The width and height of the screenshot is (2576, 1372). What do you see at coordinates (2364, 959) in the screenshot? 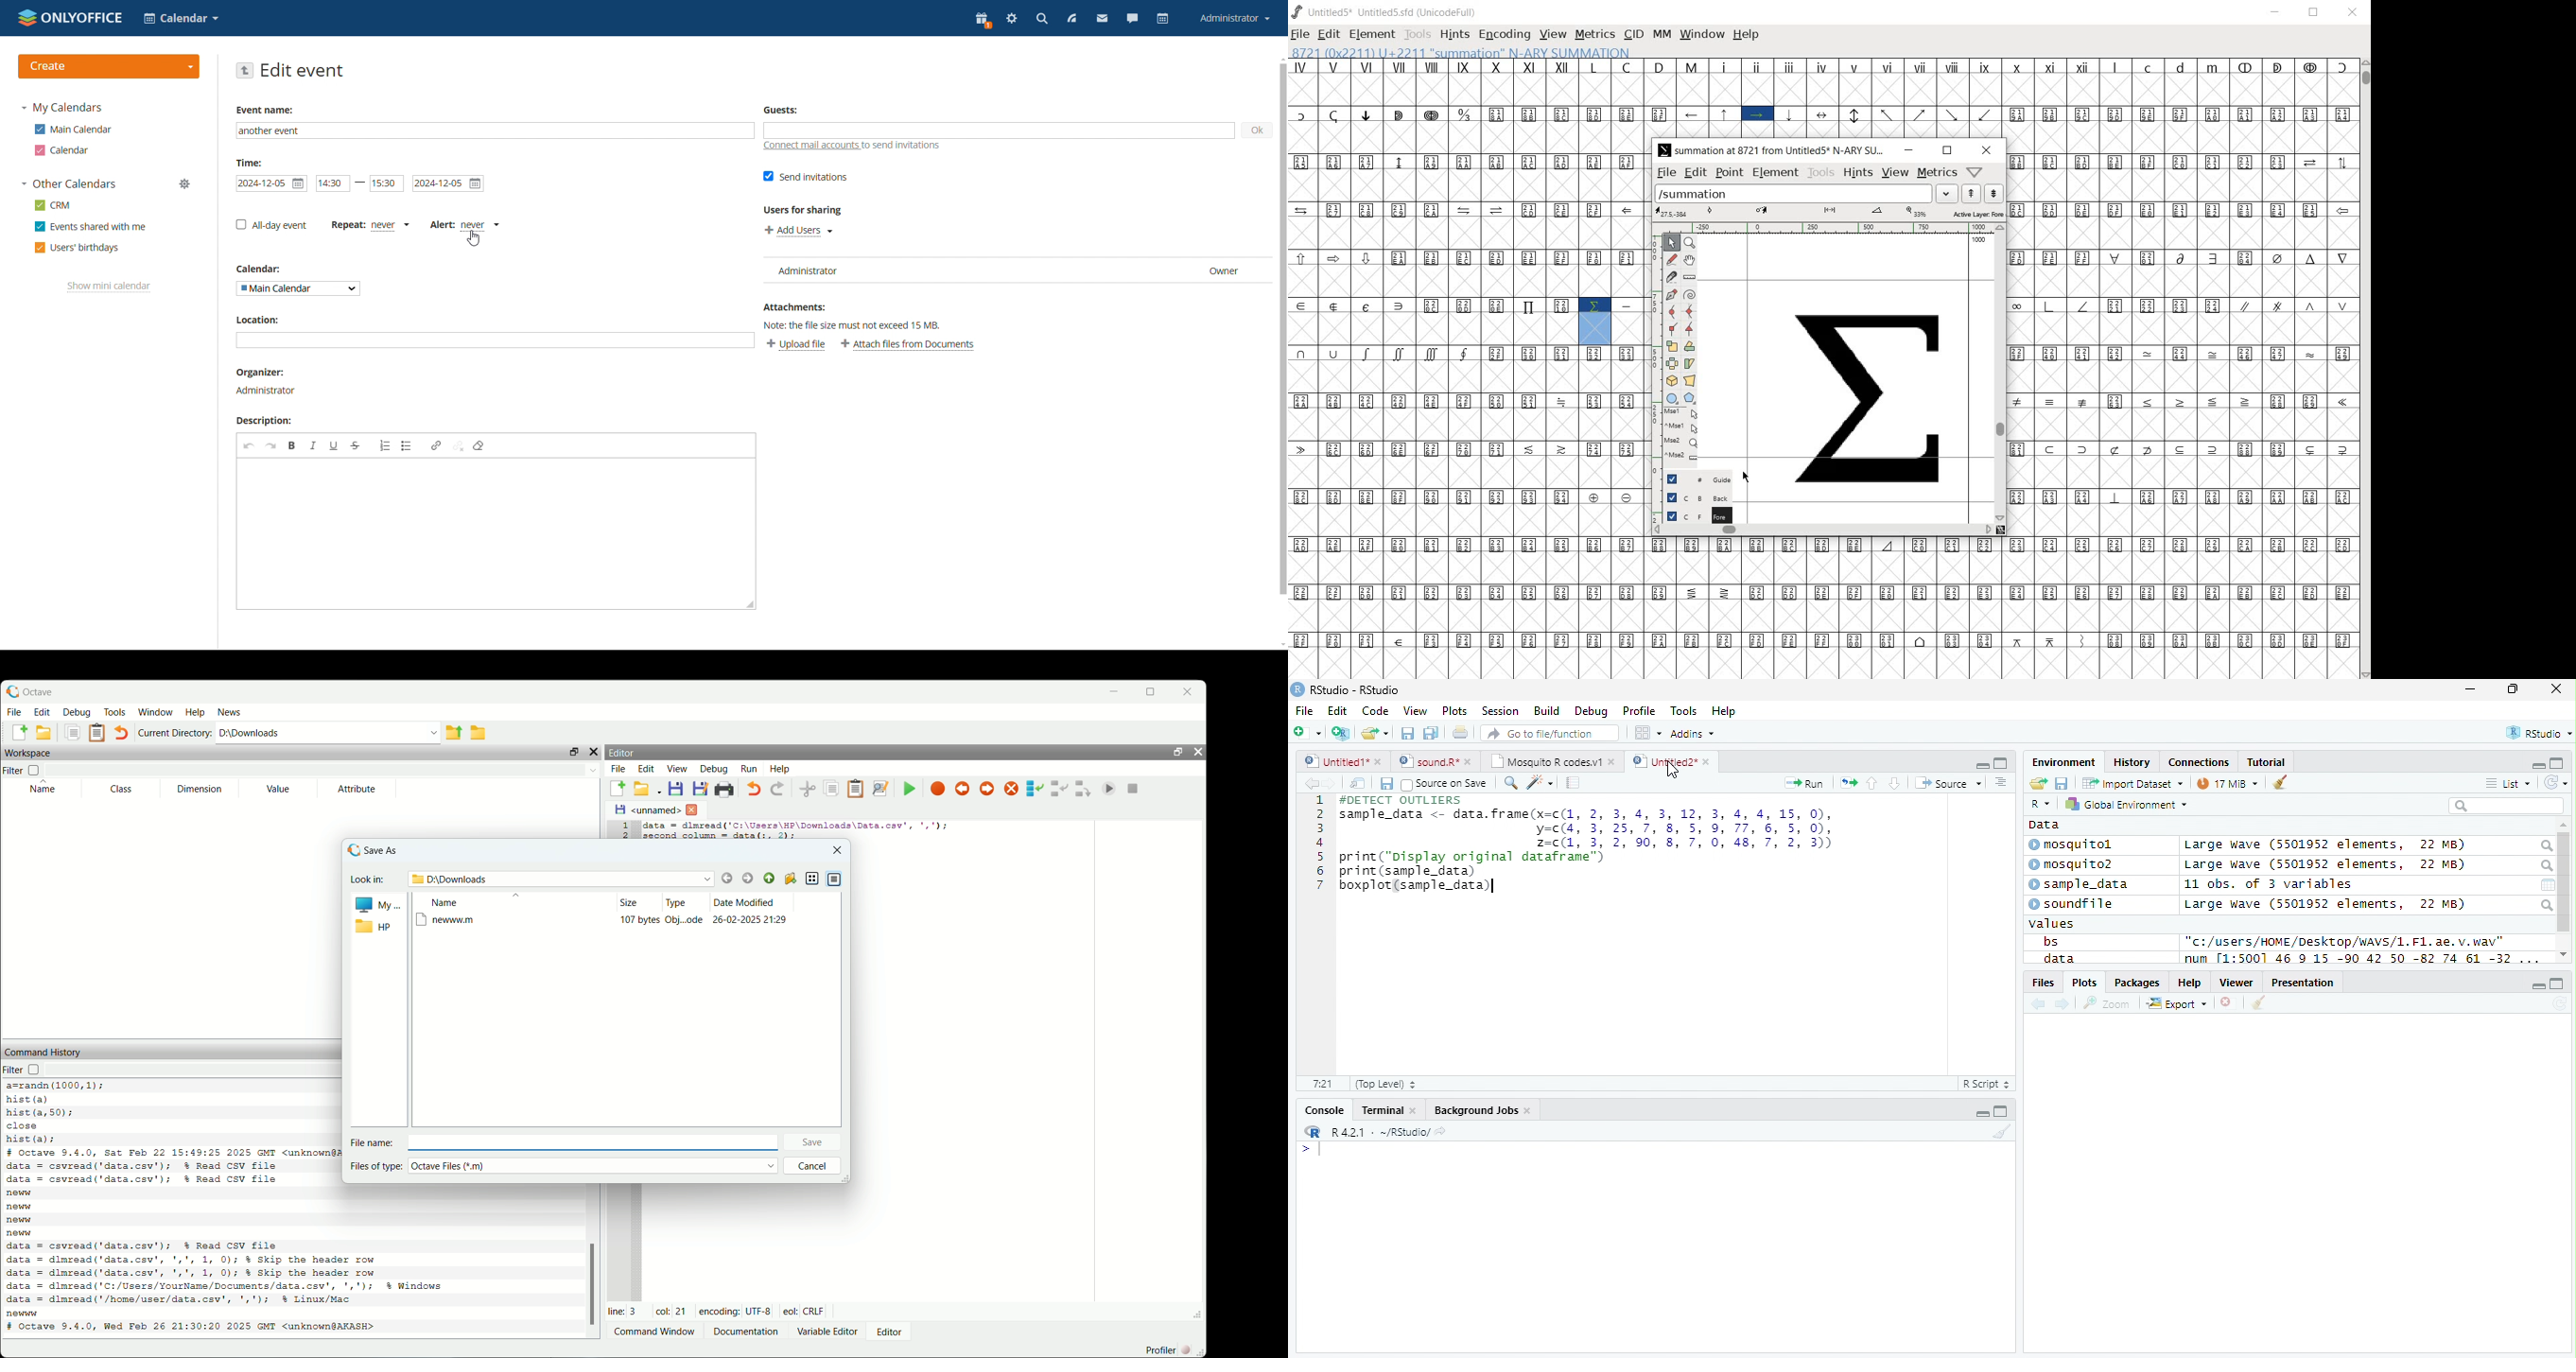
I see `num (1:5001 46 9 15 -90 42 50 -82 74 61 -32 ...` at bounding box center [2364, 959].